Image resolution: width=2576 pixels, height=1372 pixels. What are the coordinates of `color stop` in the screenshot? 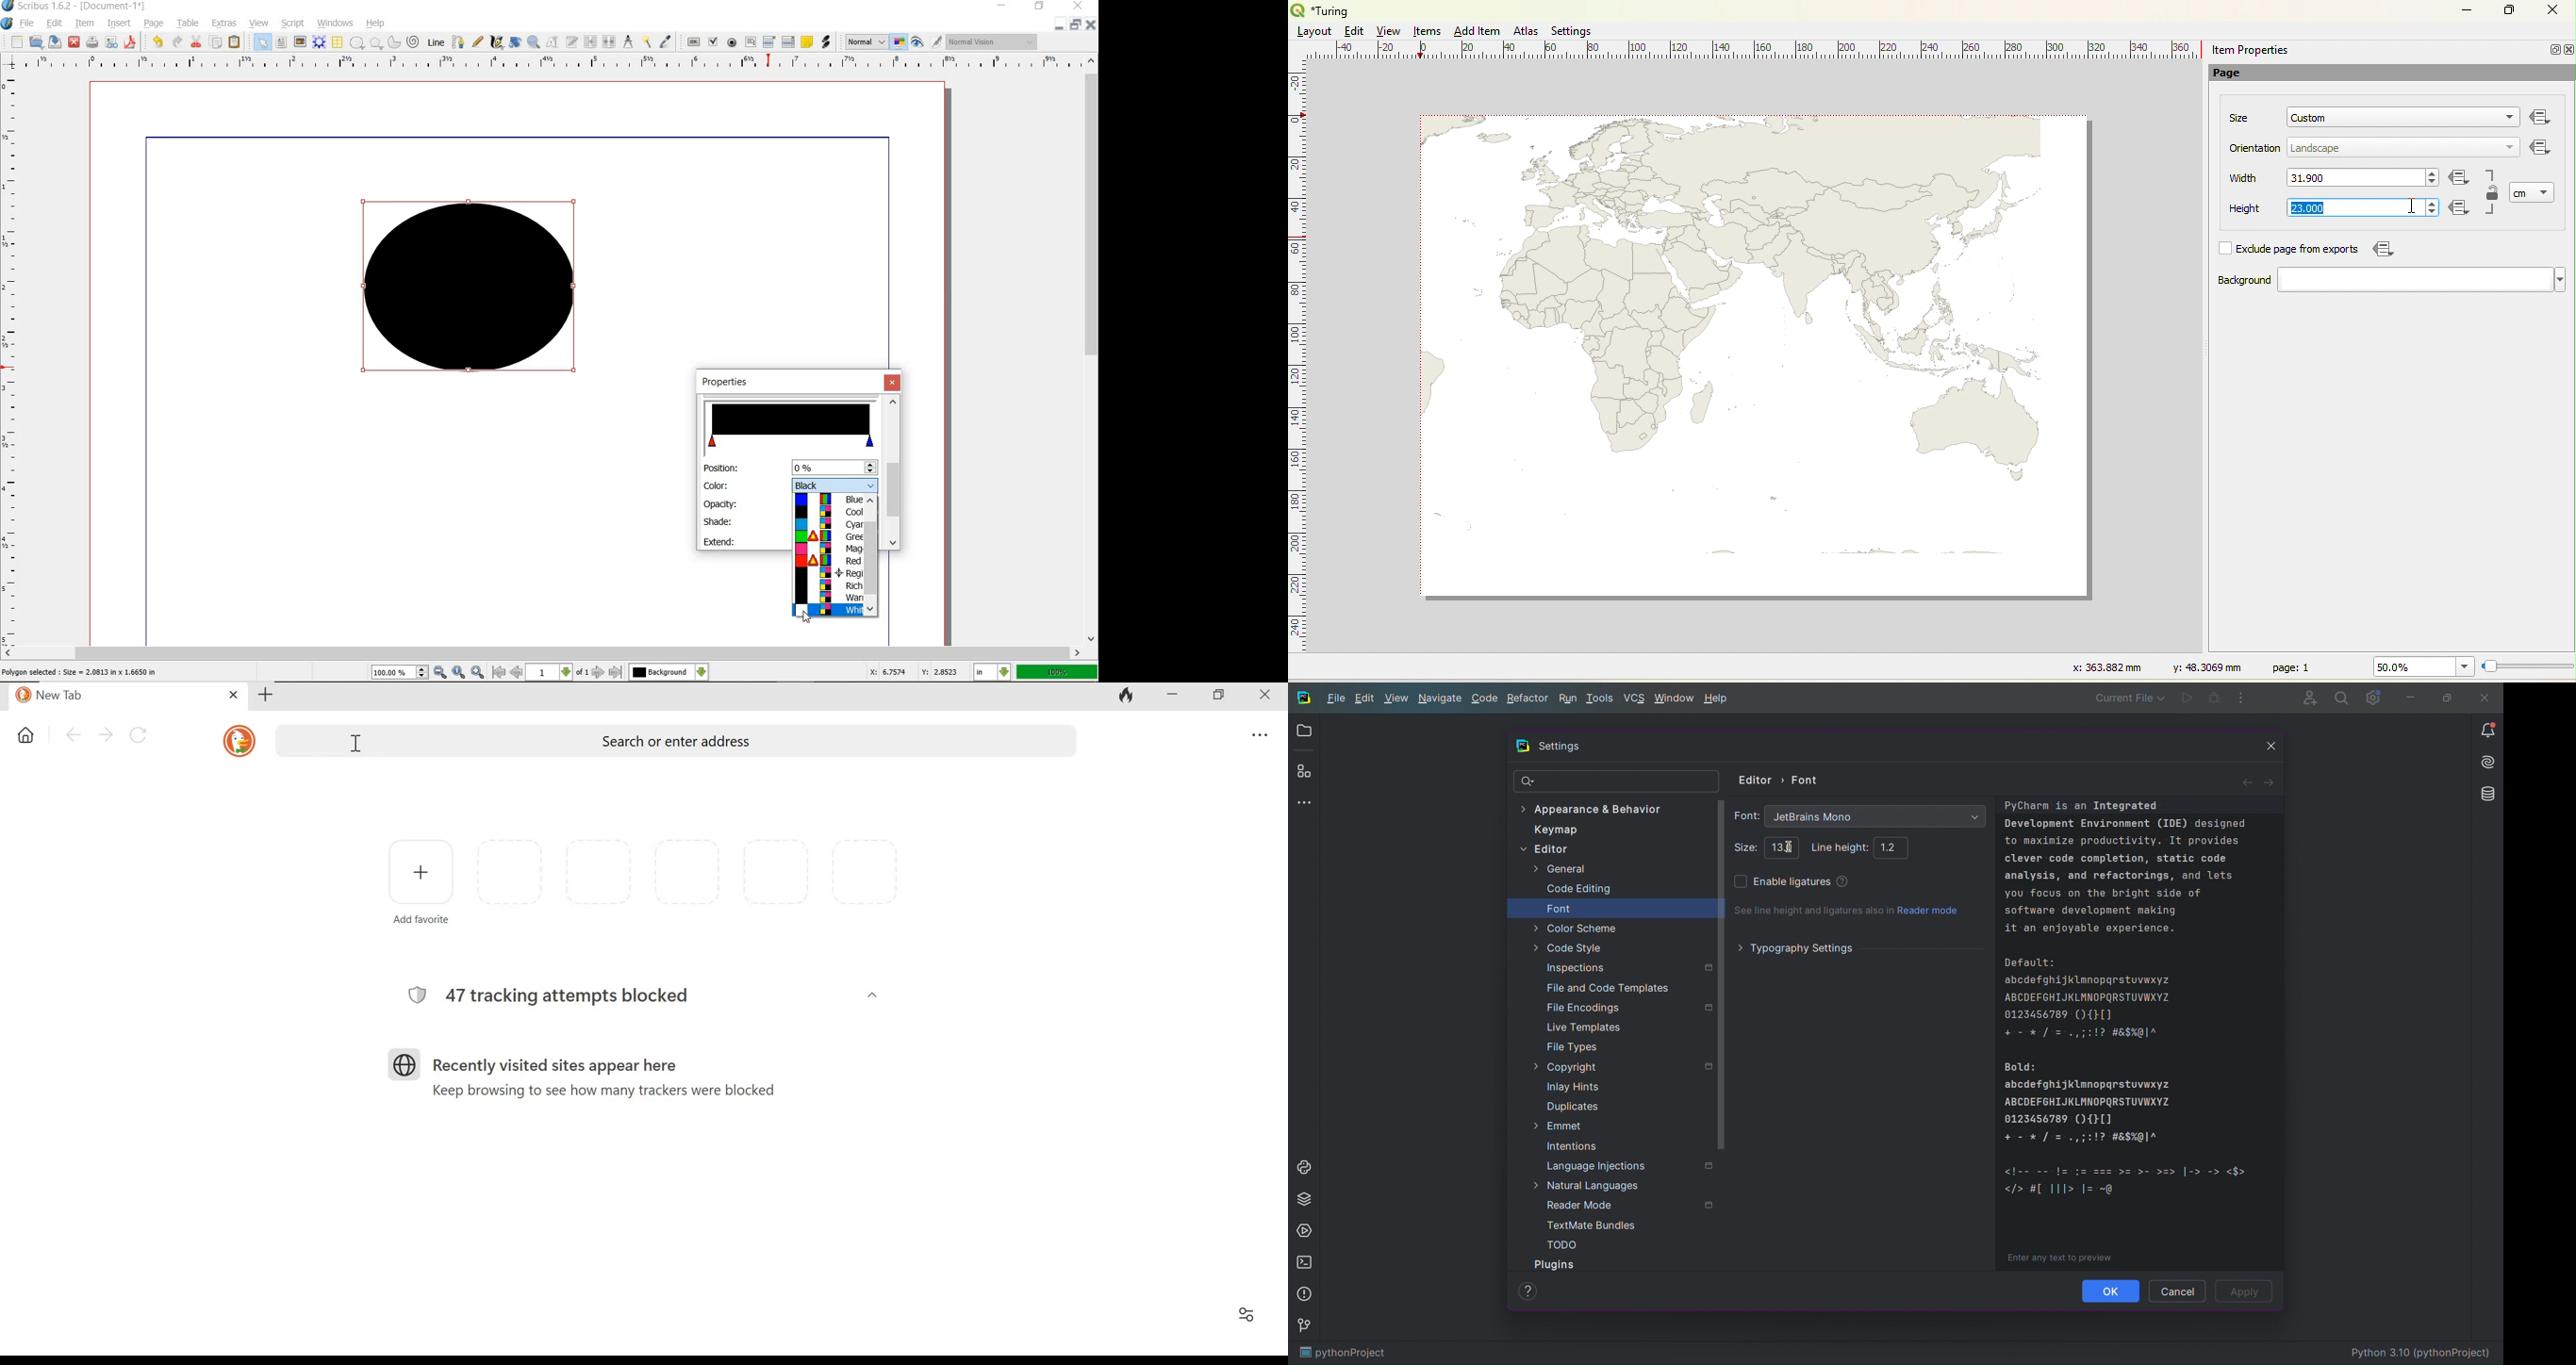 It's located at (792, 426).